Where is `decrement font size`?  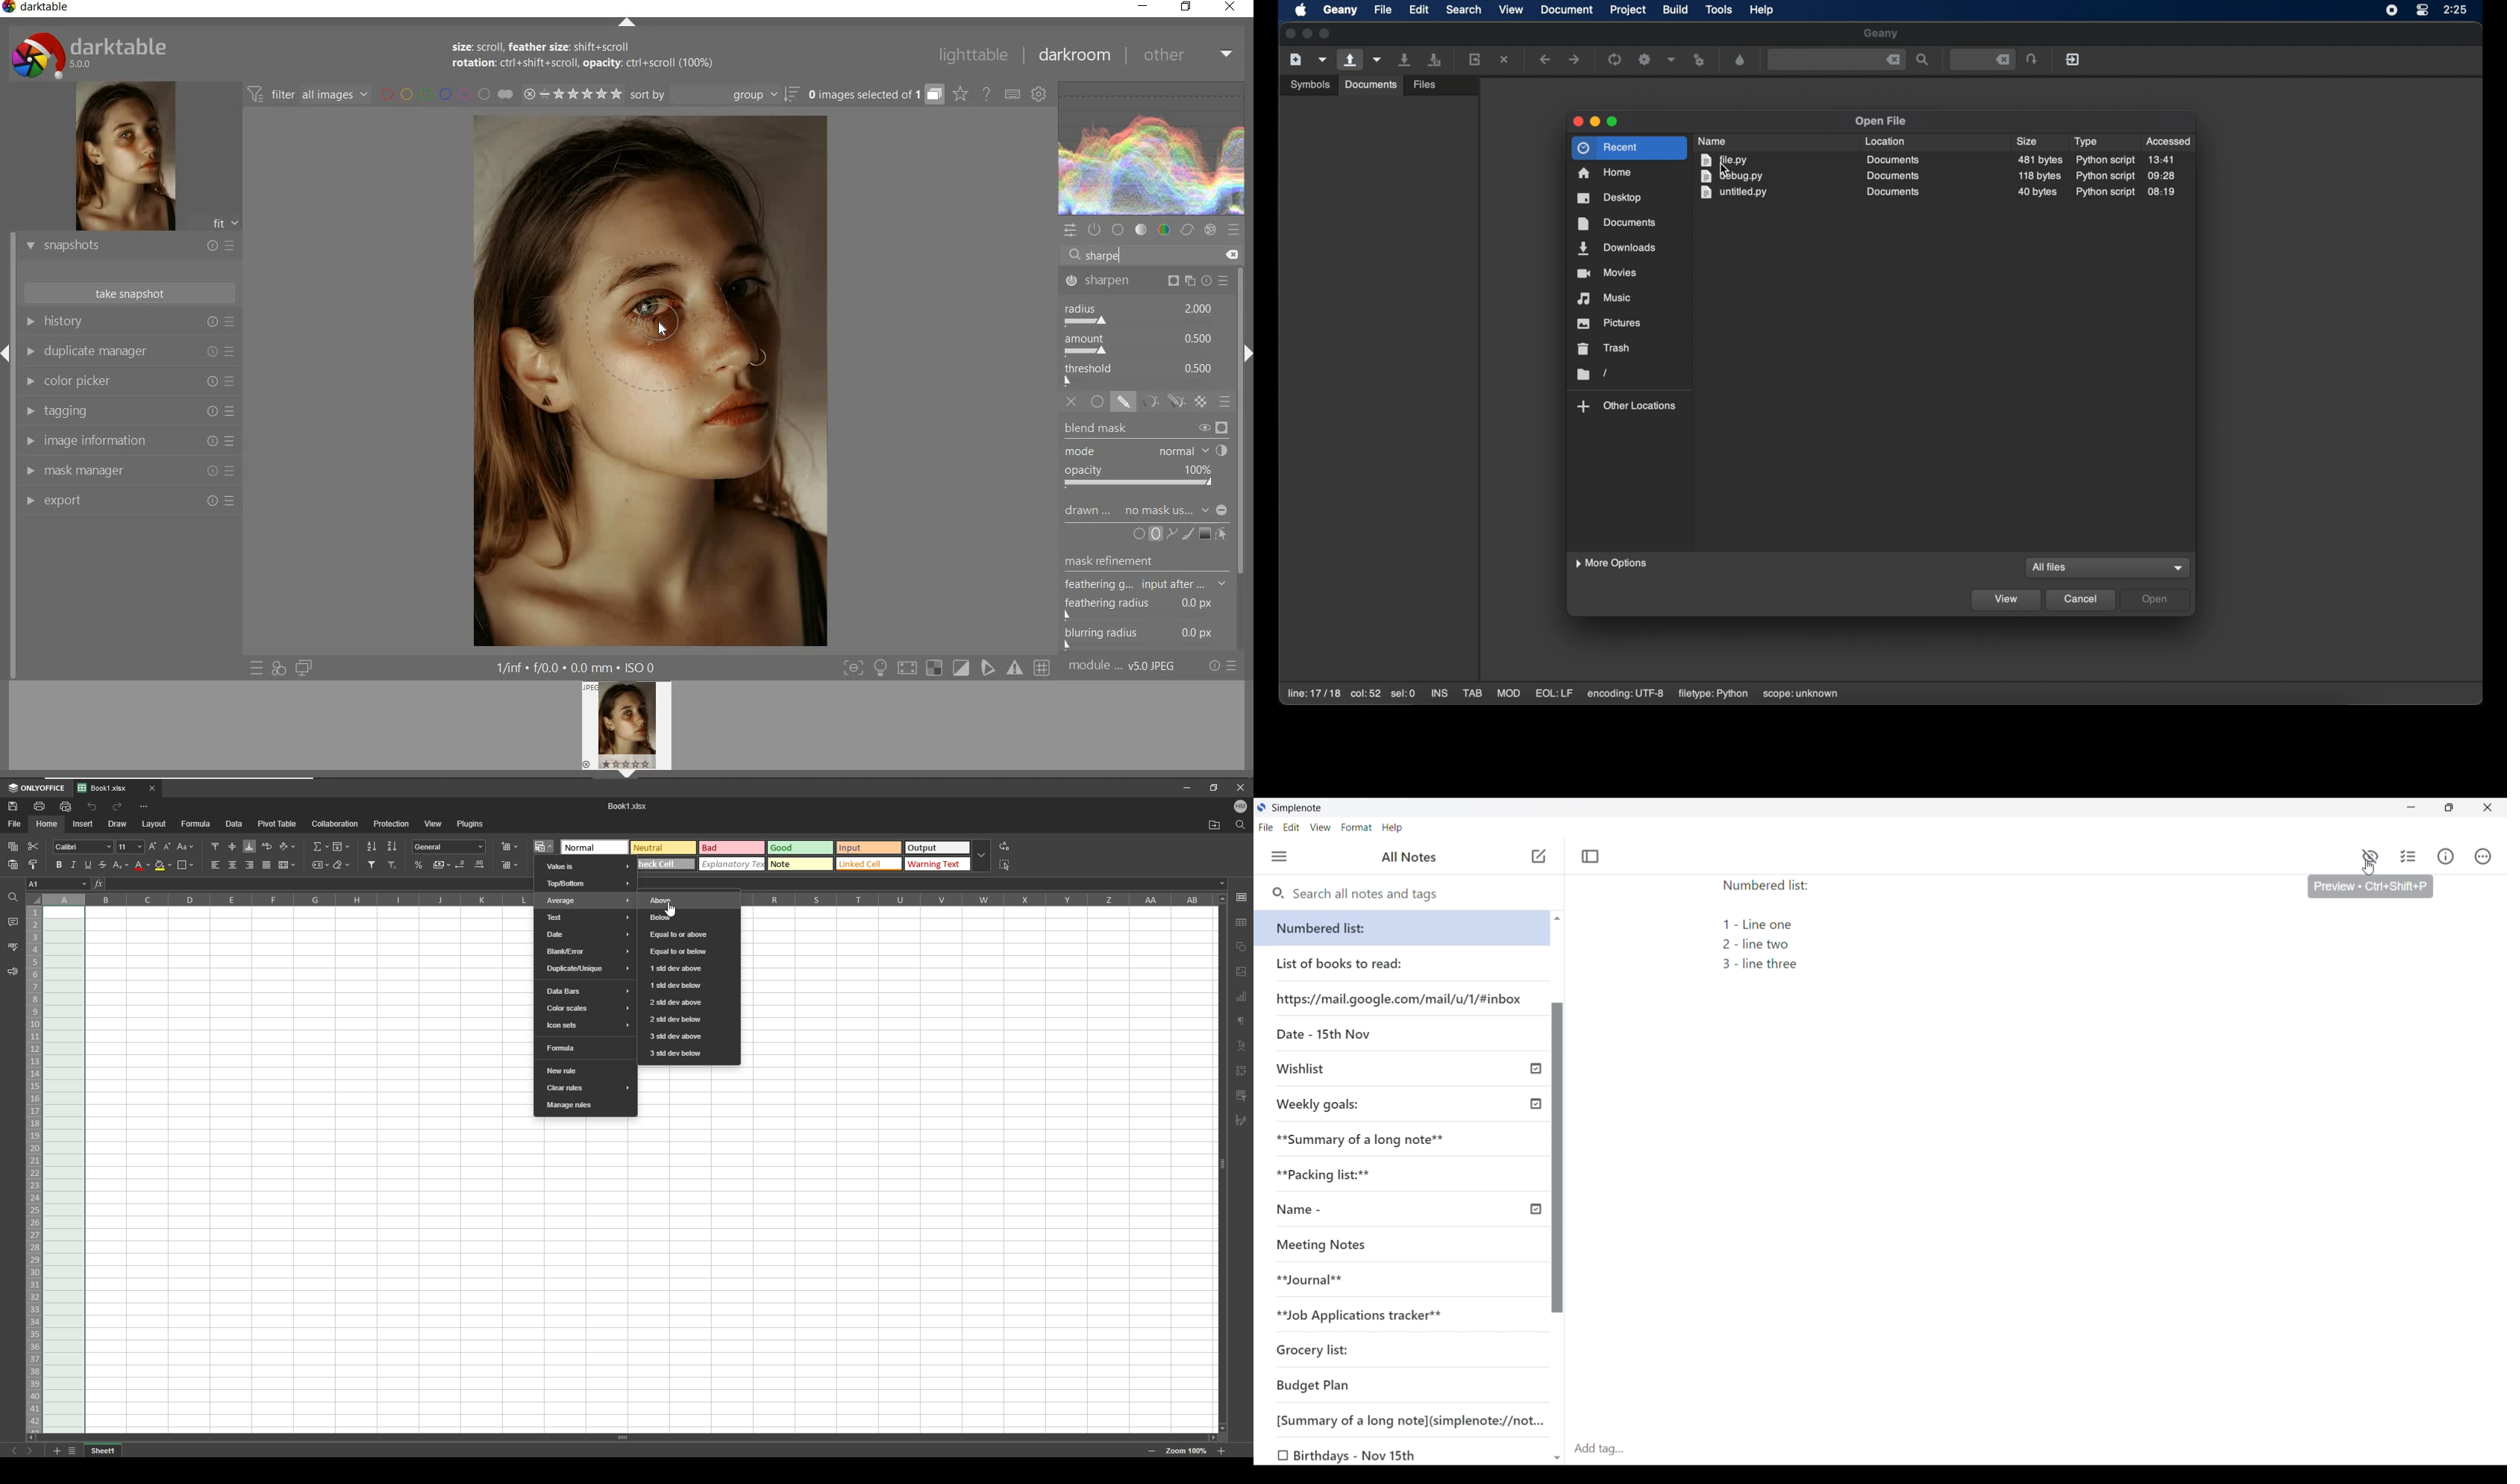
decrement font size is located at coordinates (167, 846).